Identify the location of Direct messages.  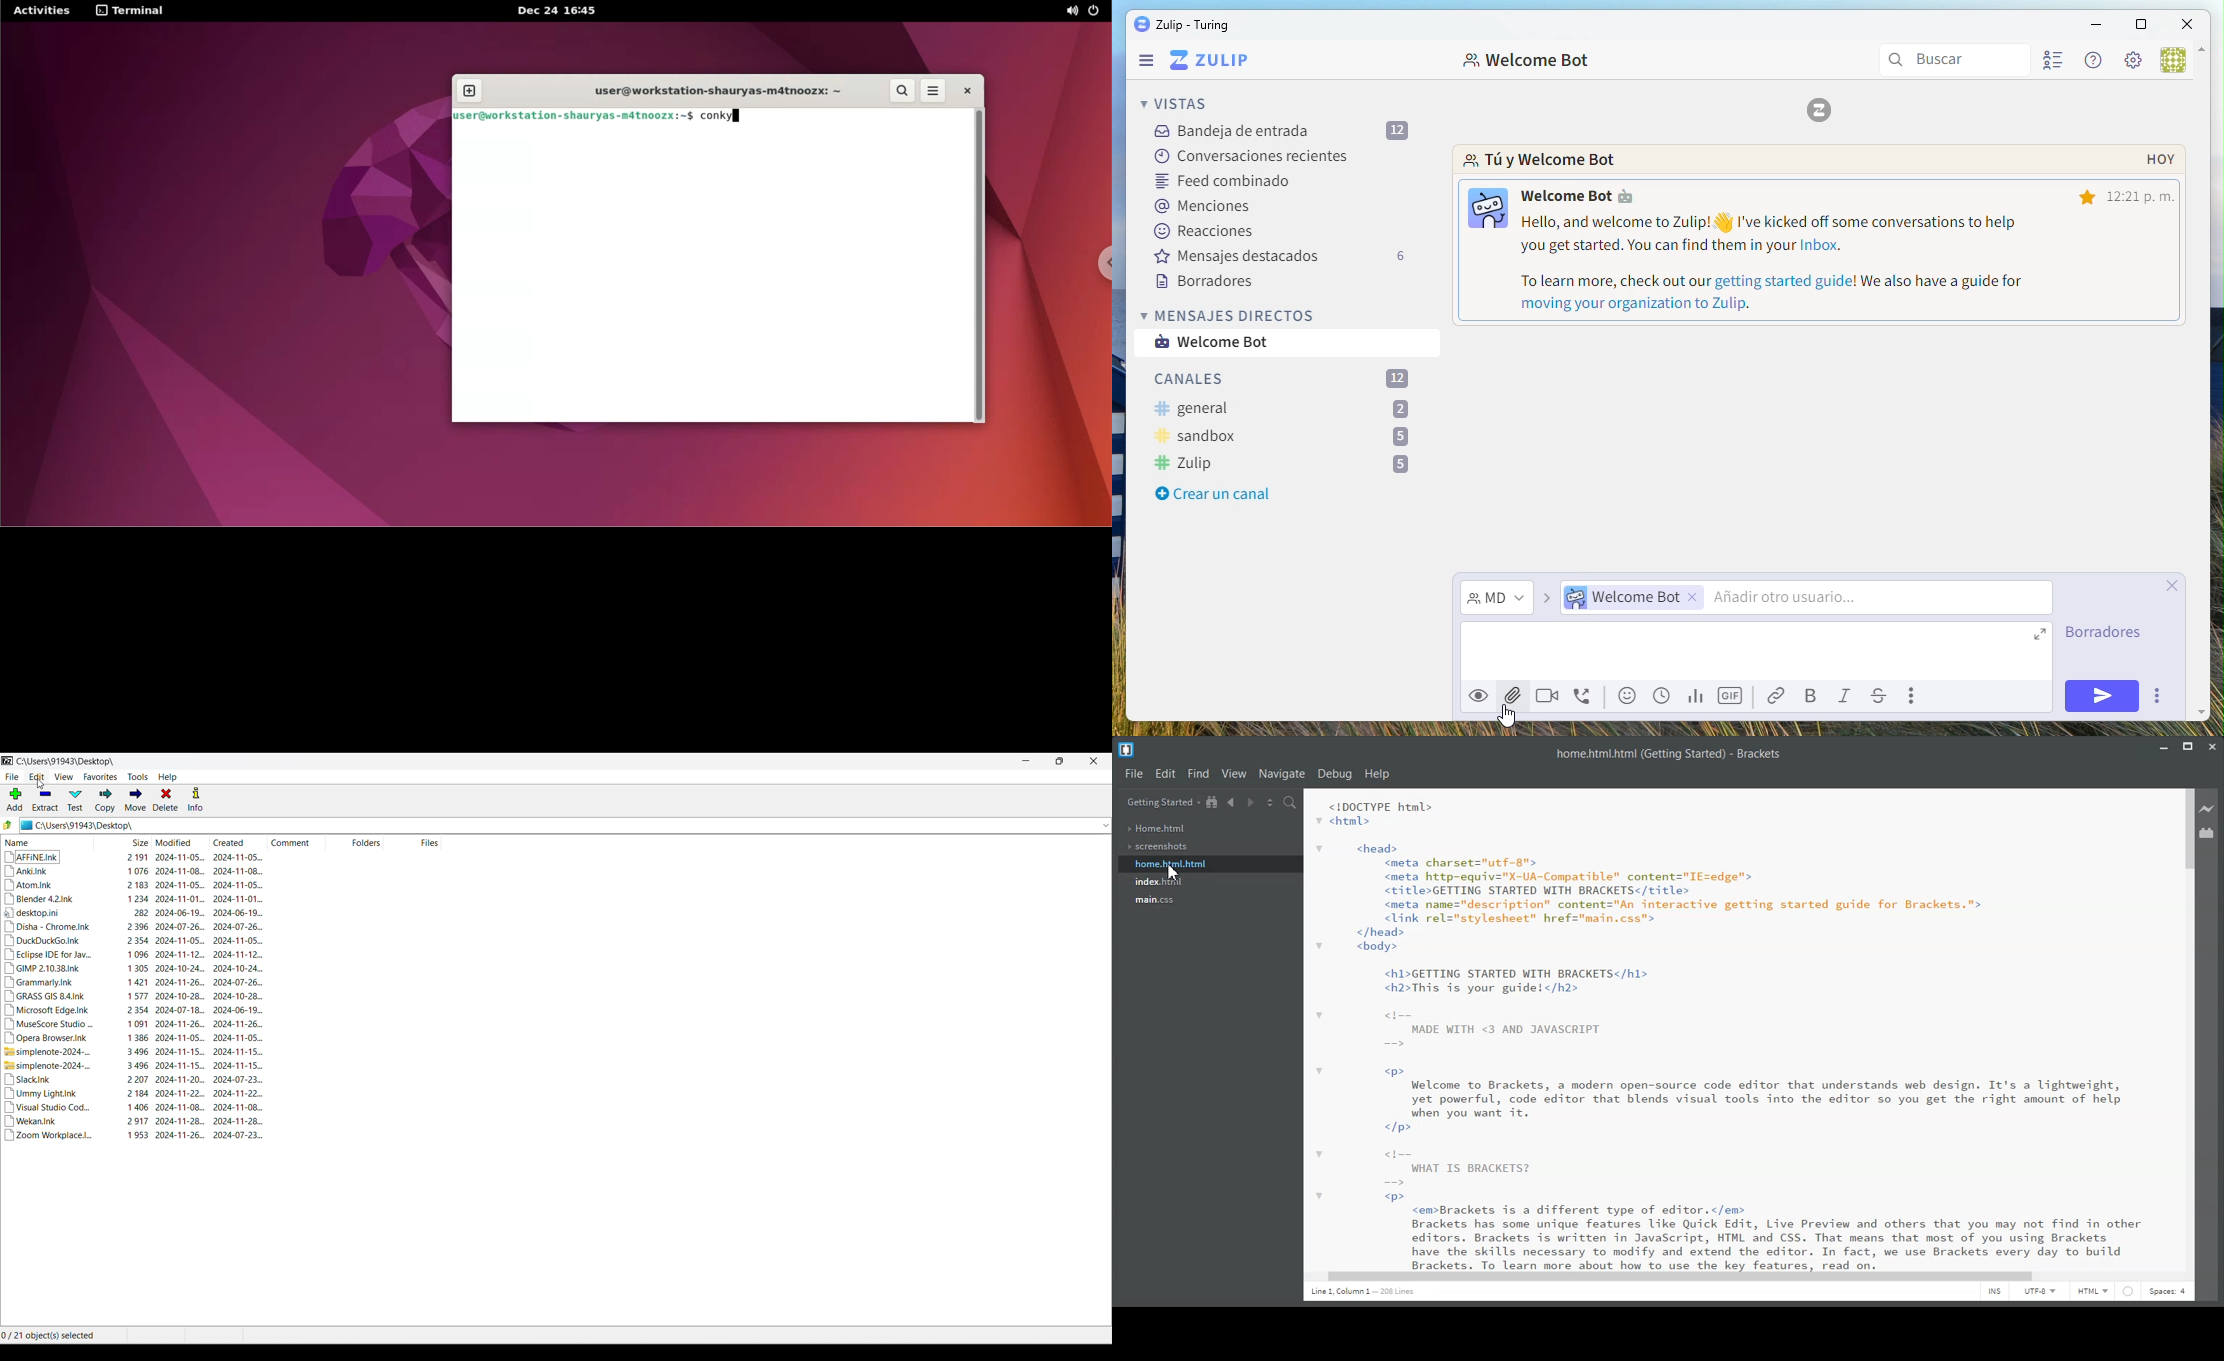
(1231, 315).